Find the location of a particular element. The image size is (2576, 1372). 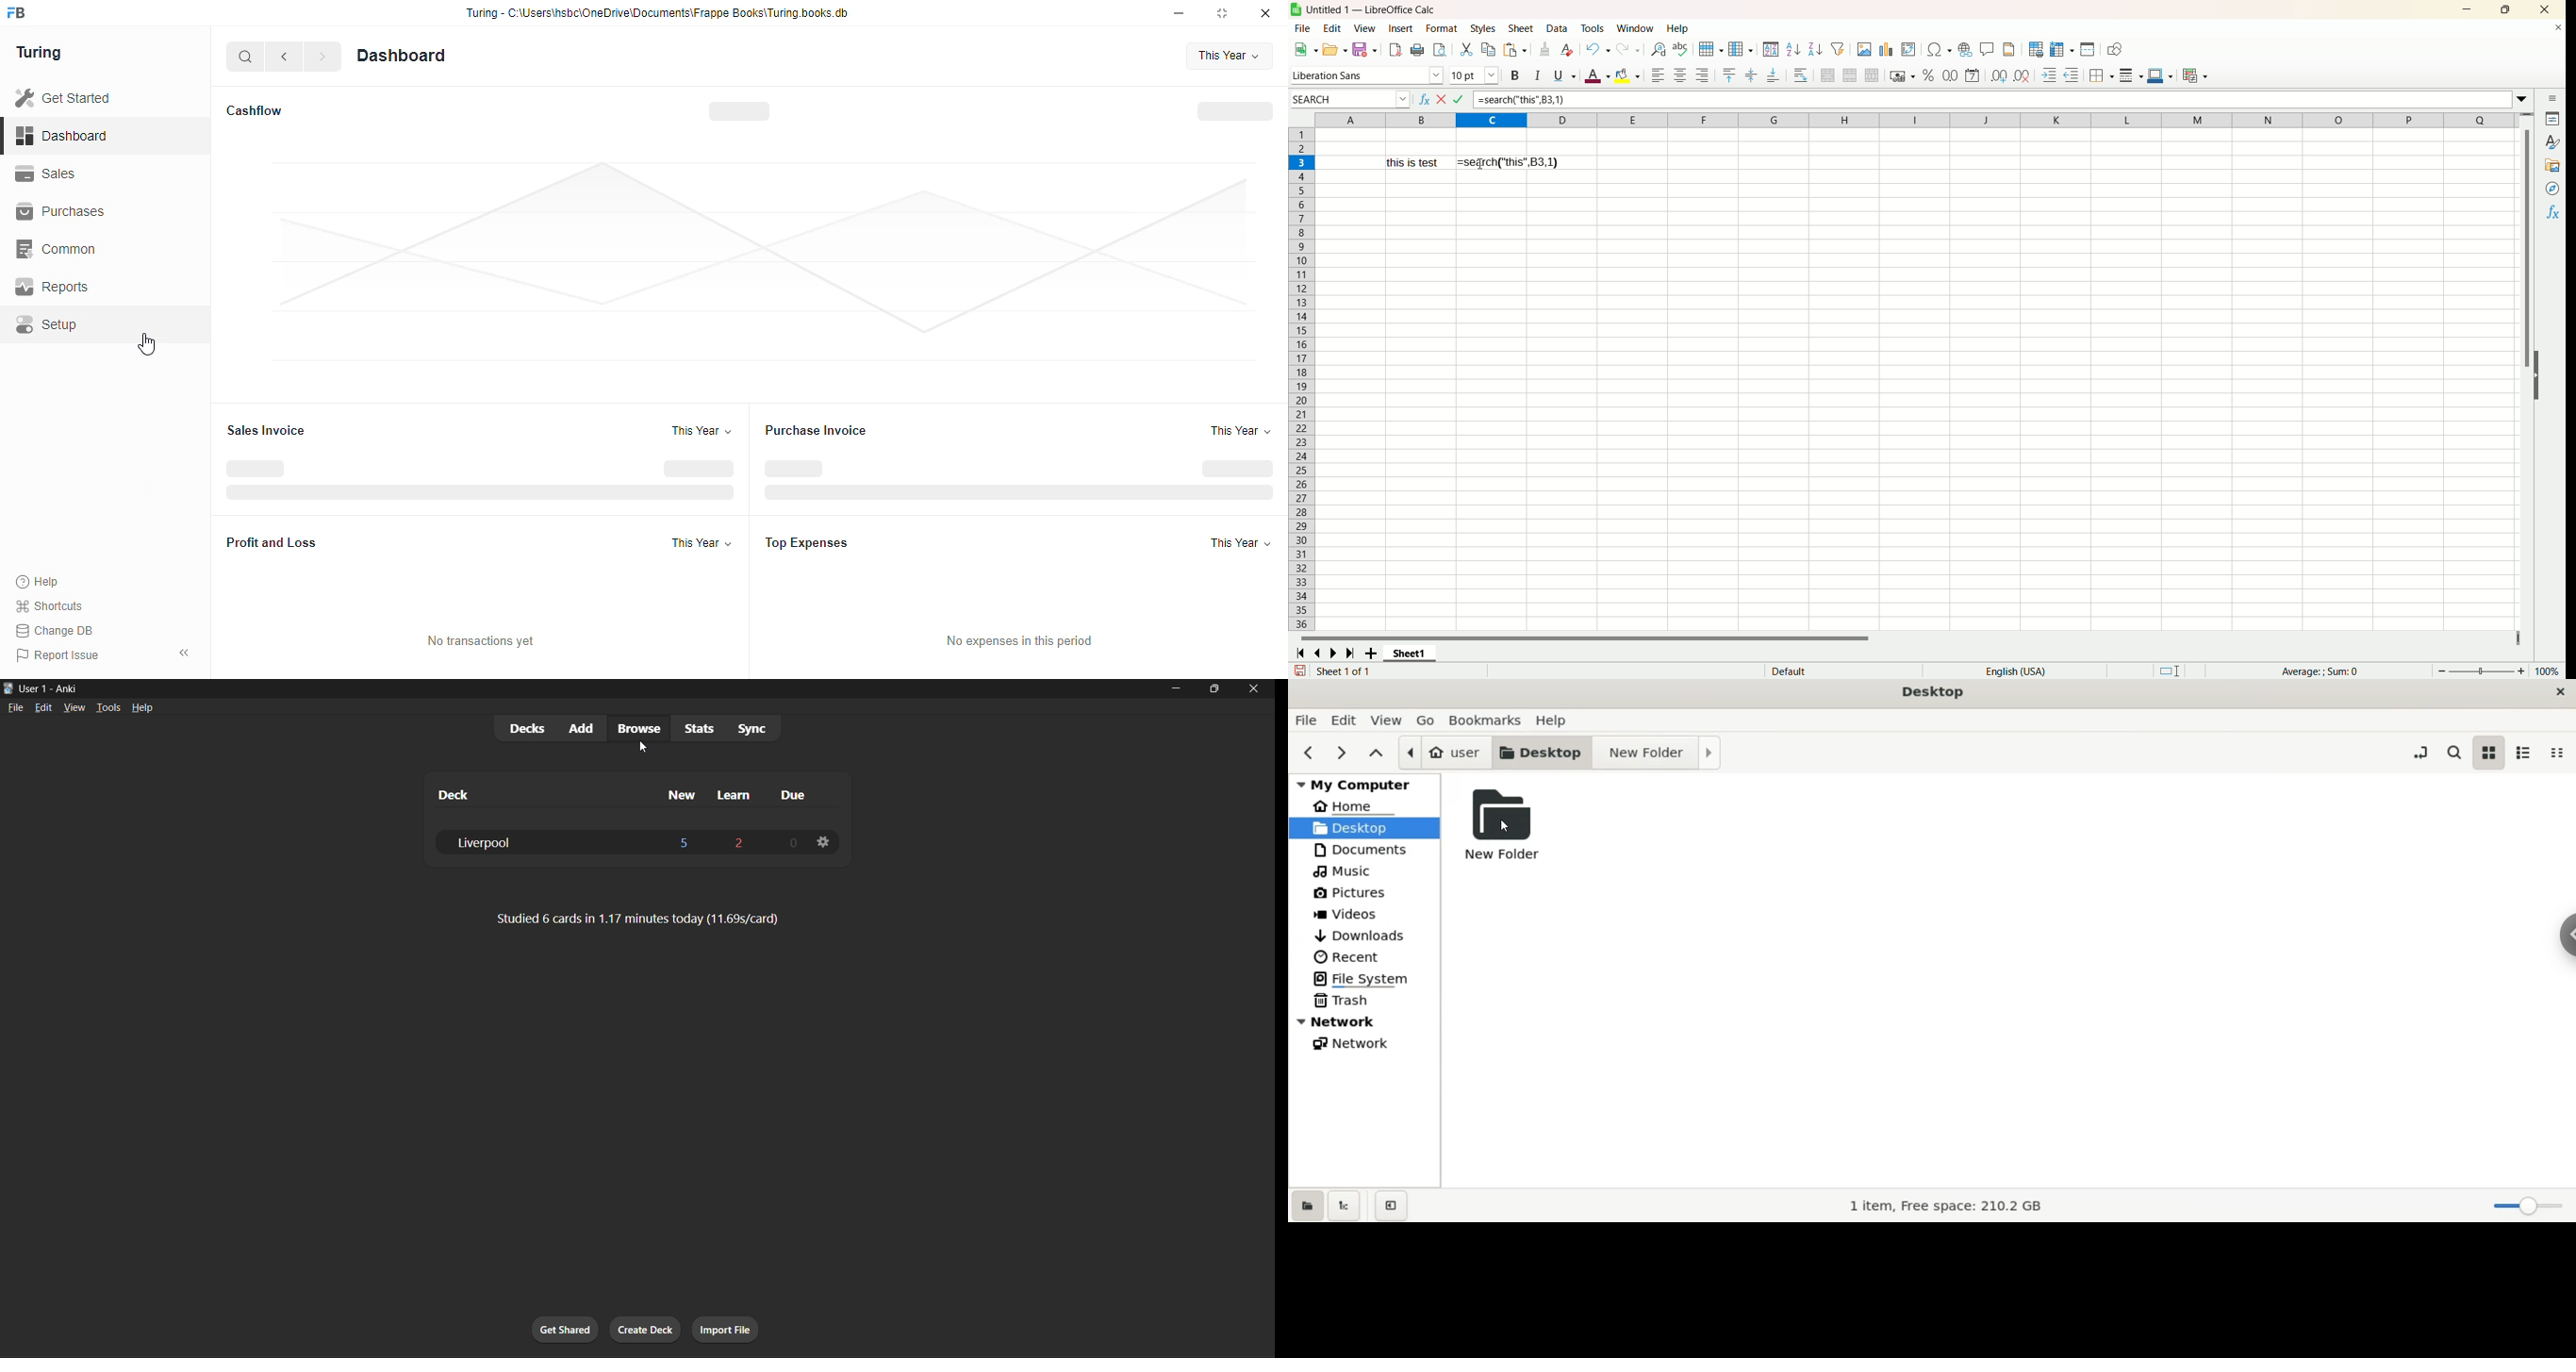

format as percent is located at coordinates (1930, 74).